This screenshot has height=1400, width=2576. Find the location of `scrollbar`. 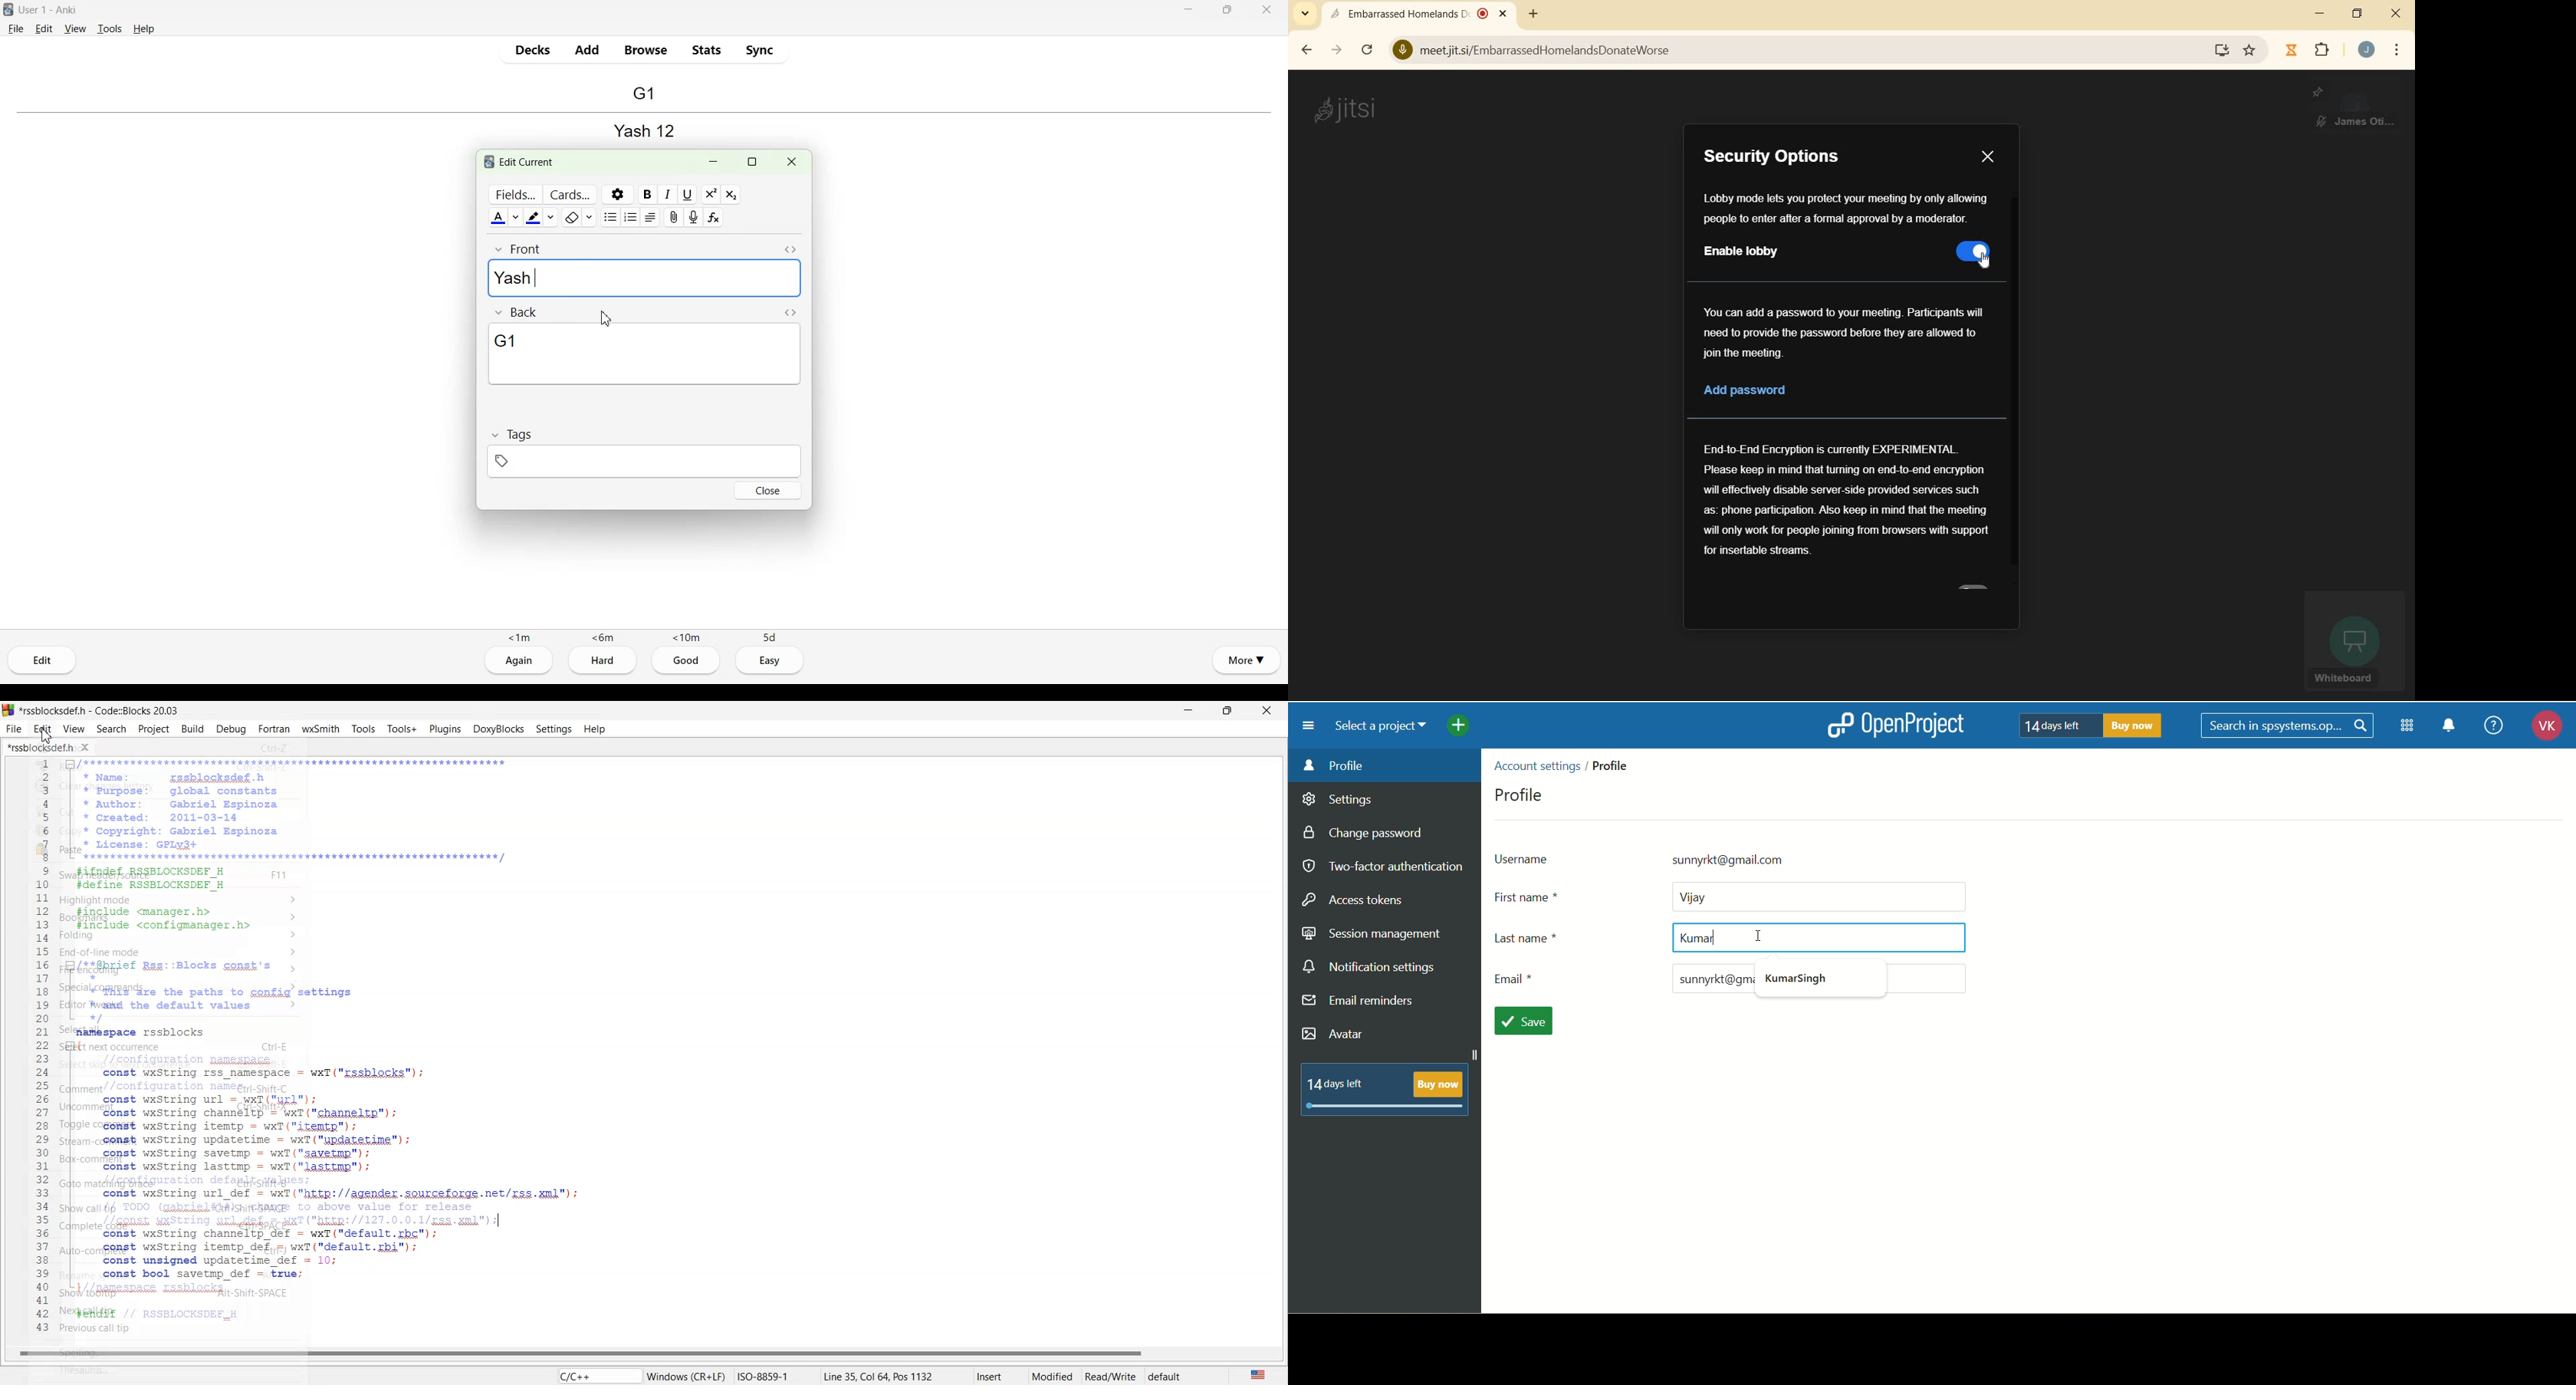

scrollbar is located at coordinates (1369, 51).